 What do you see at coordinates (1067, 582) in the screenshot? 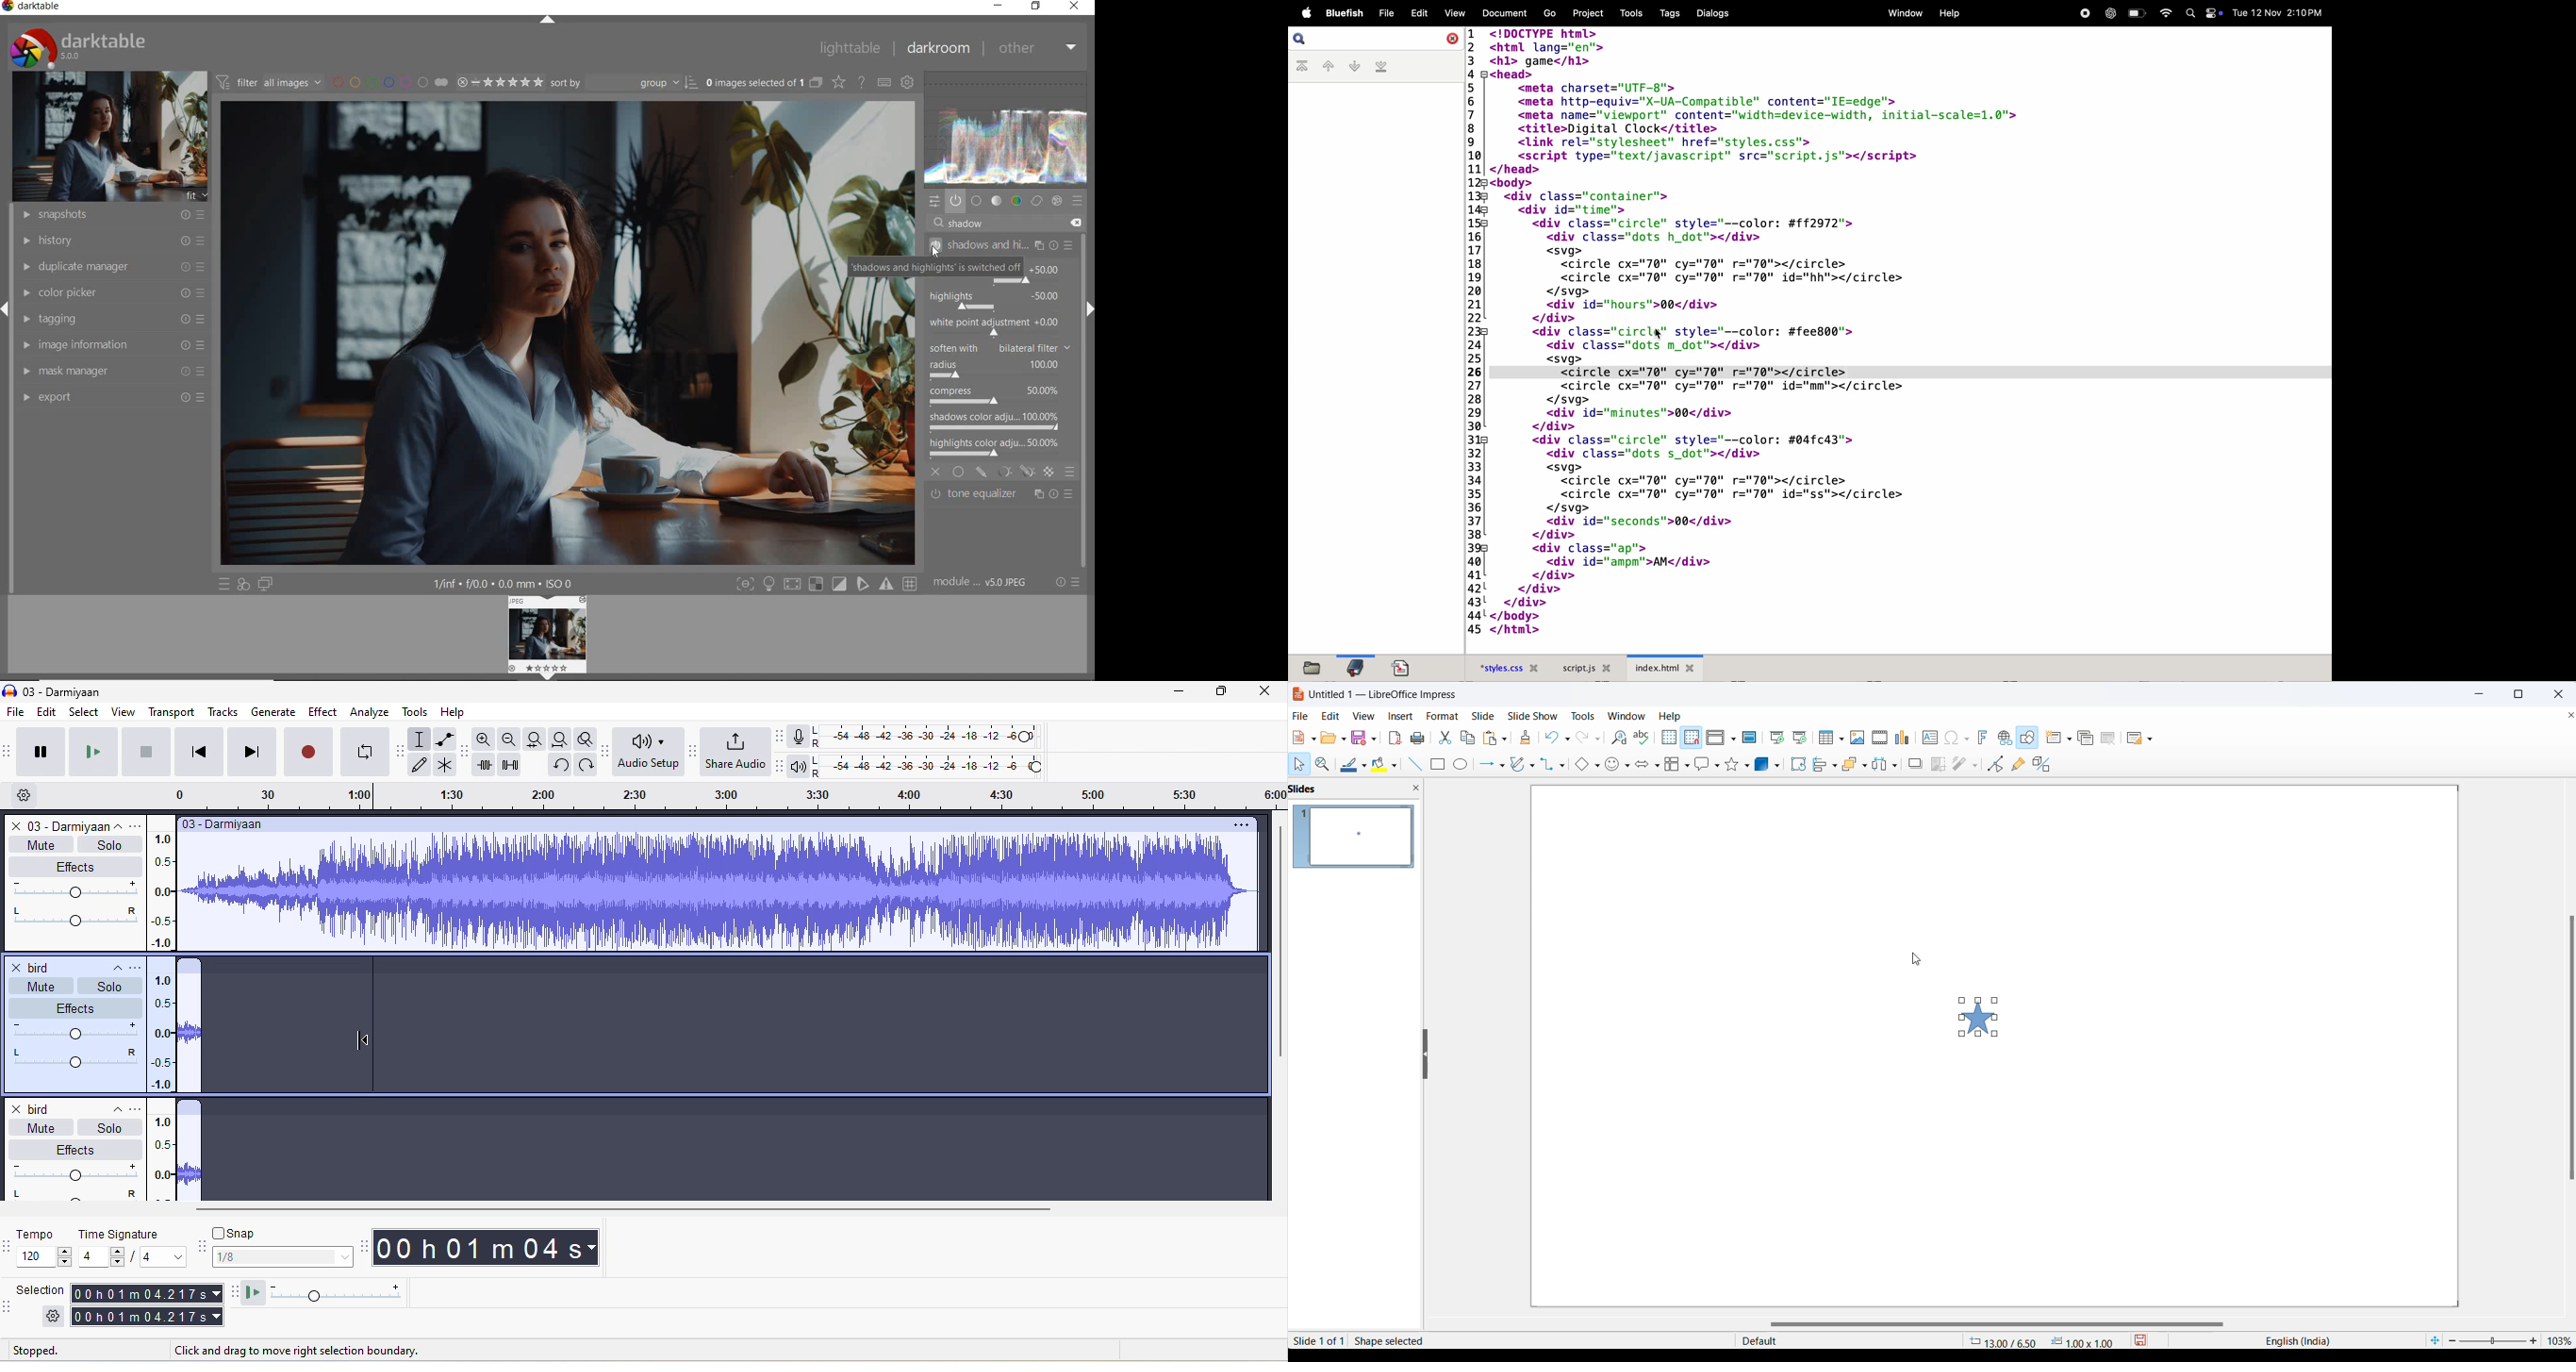
I see `reset or presets & preferences ` at bounding box center [1067, 582].